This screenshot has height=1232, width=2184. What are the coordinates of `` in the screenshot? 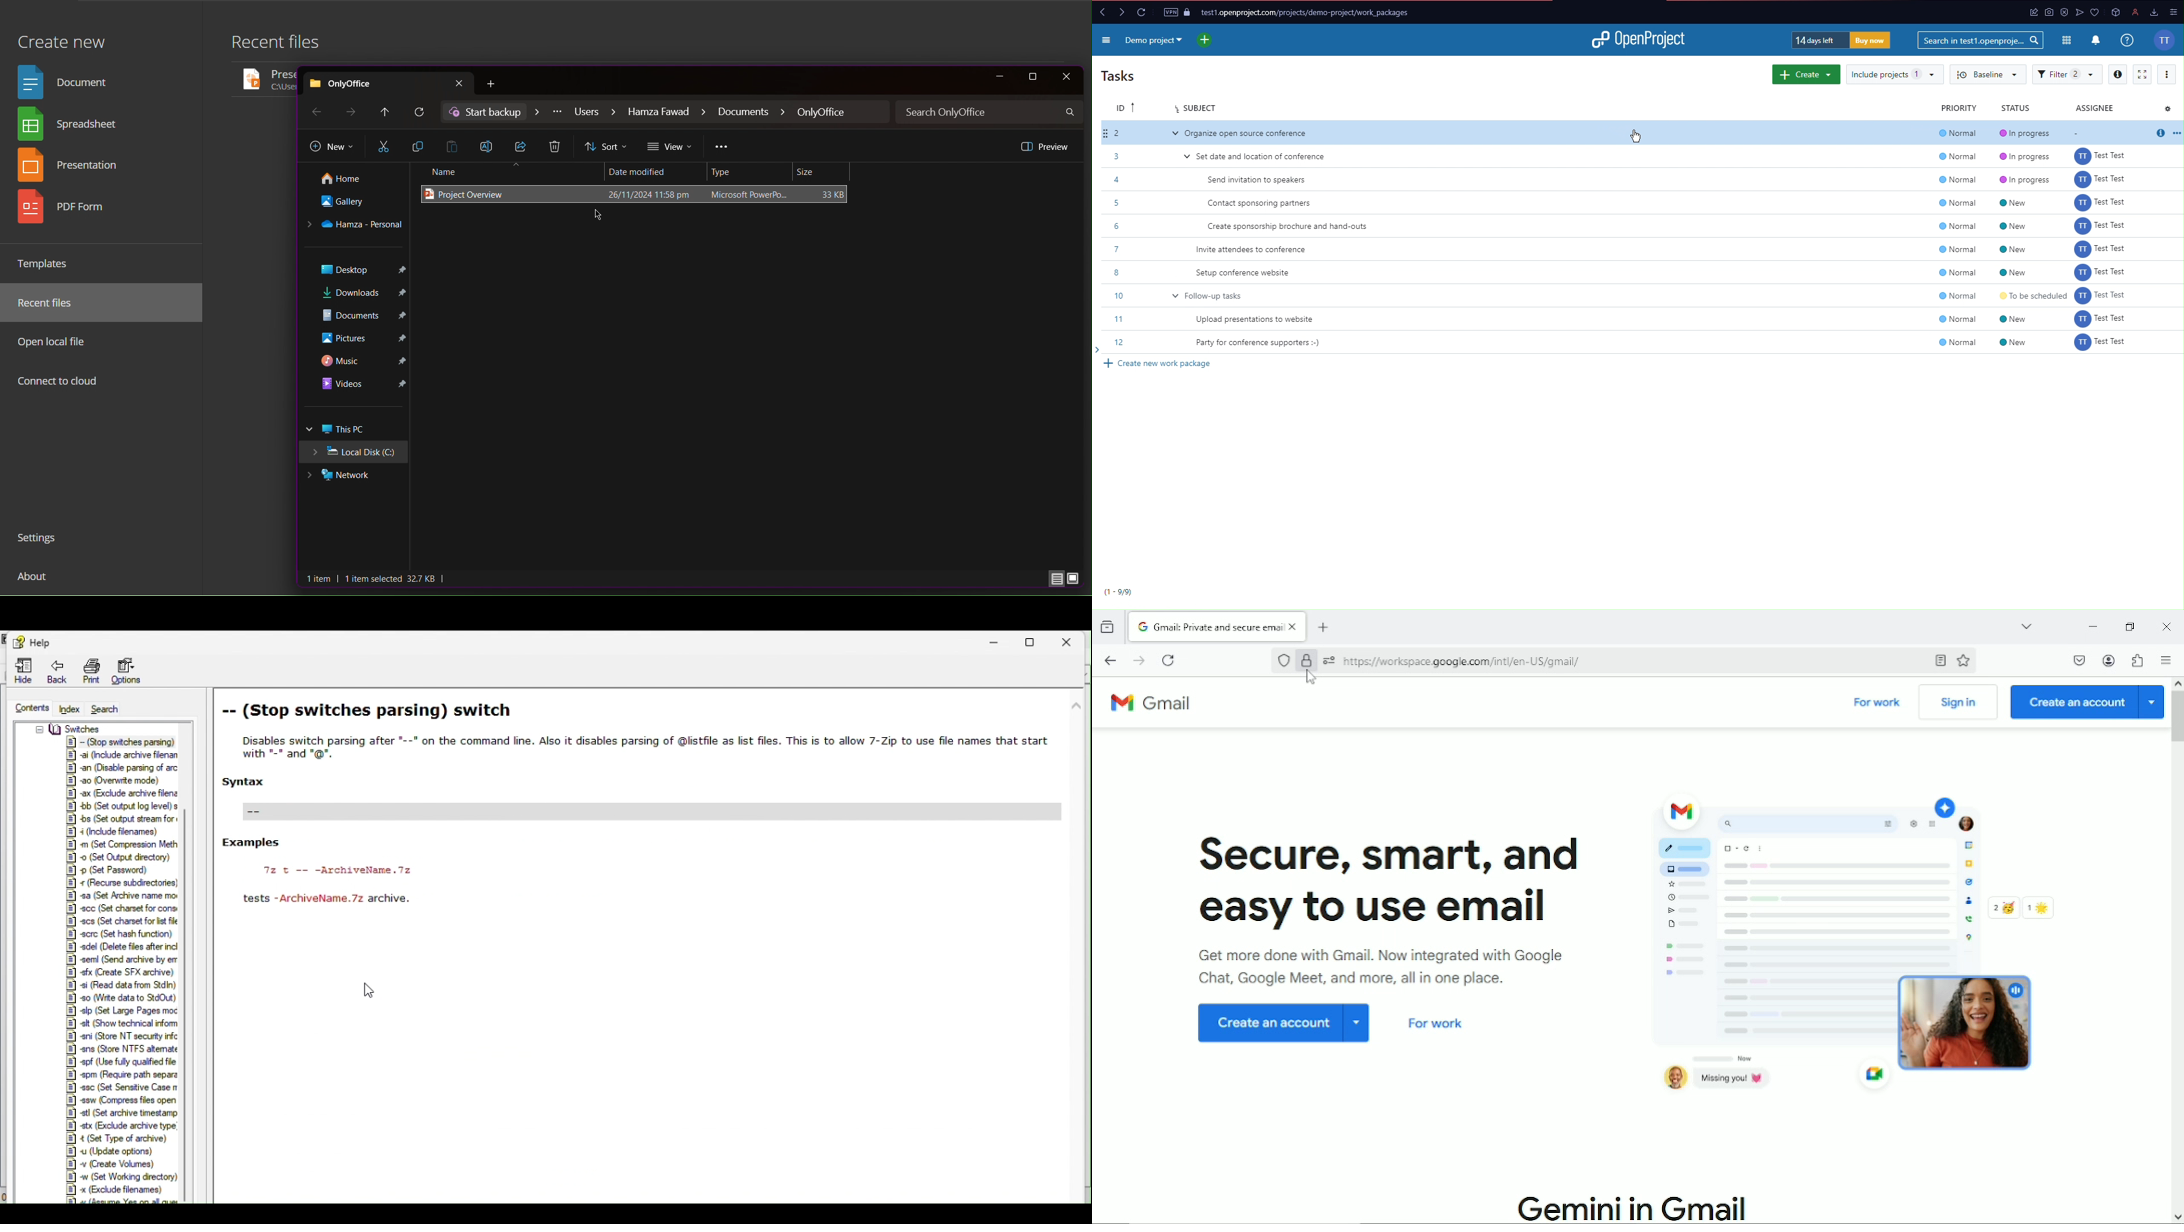 It's located at (124, 959).